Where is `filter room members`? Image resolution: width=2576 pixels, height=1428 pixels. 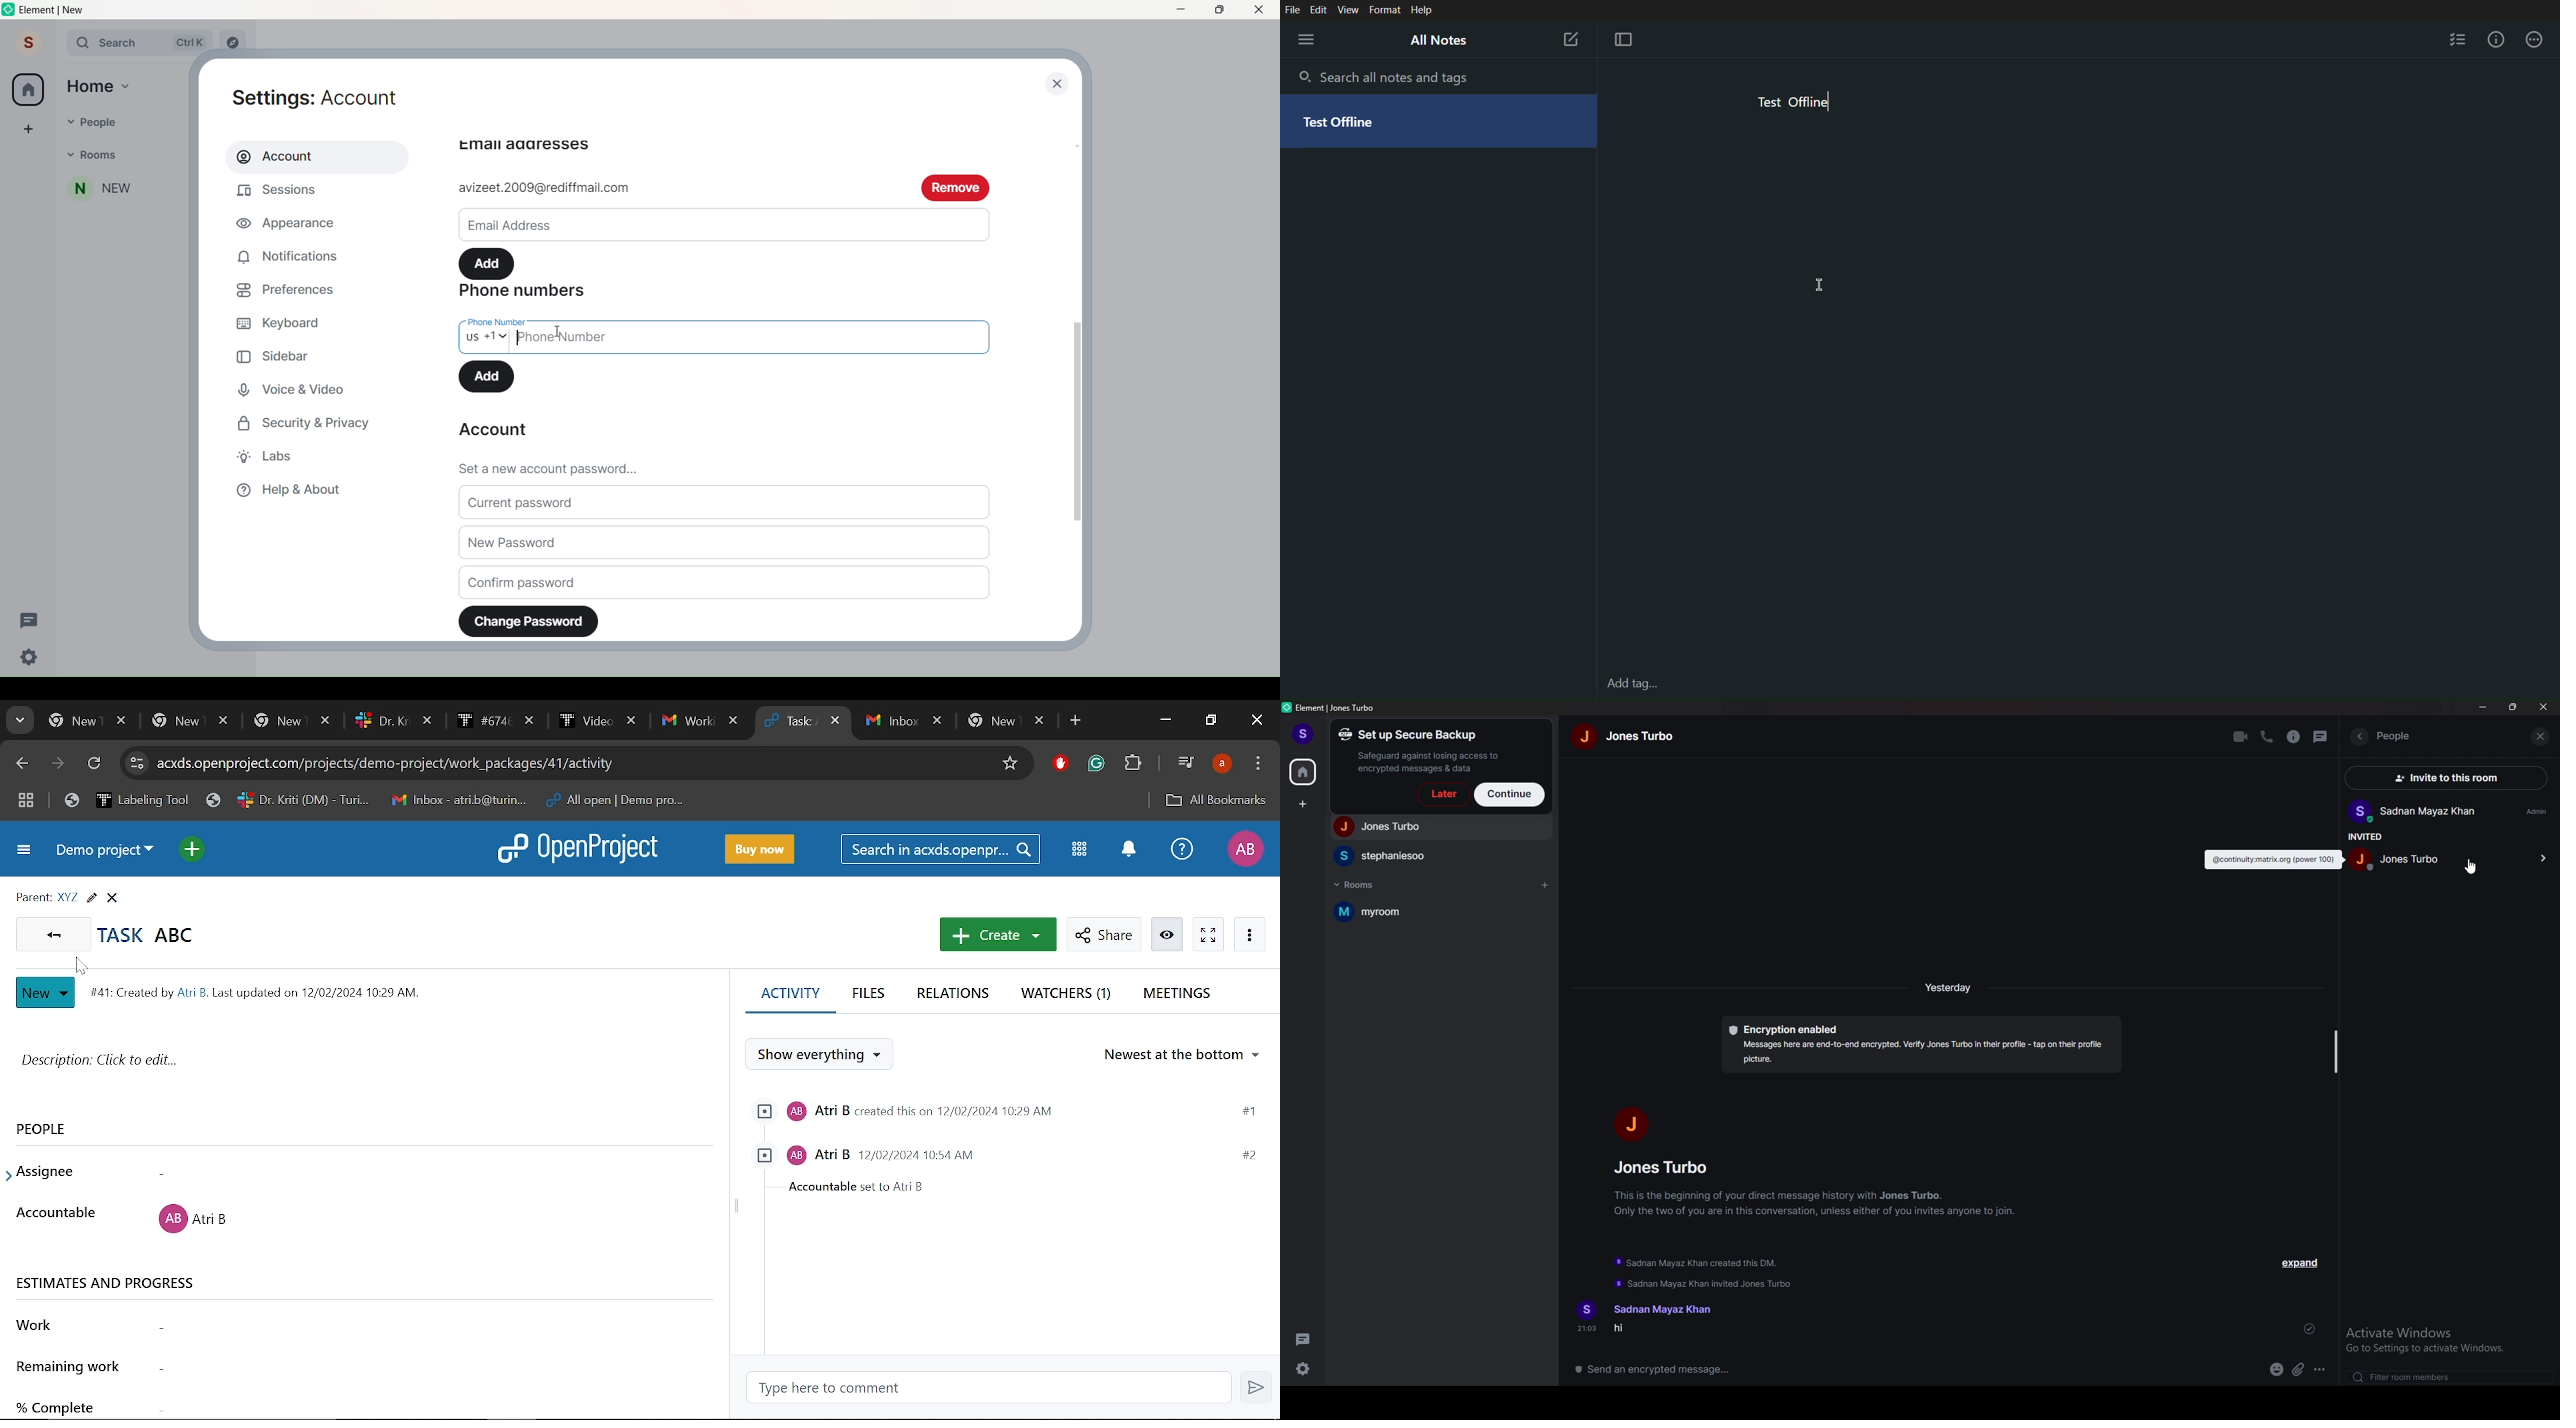
filter room members is located at coordinates (2413, 1377).